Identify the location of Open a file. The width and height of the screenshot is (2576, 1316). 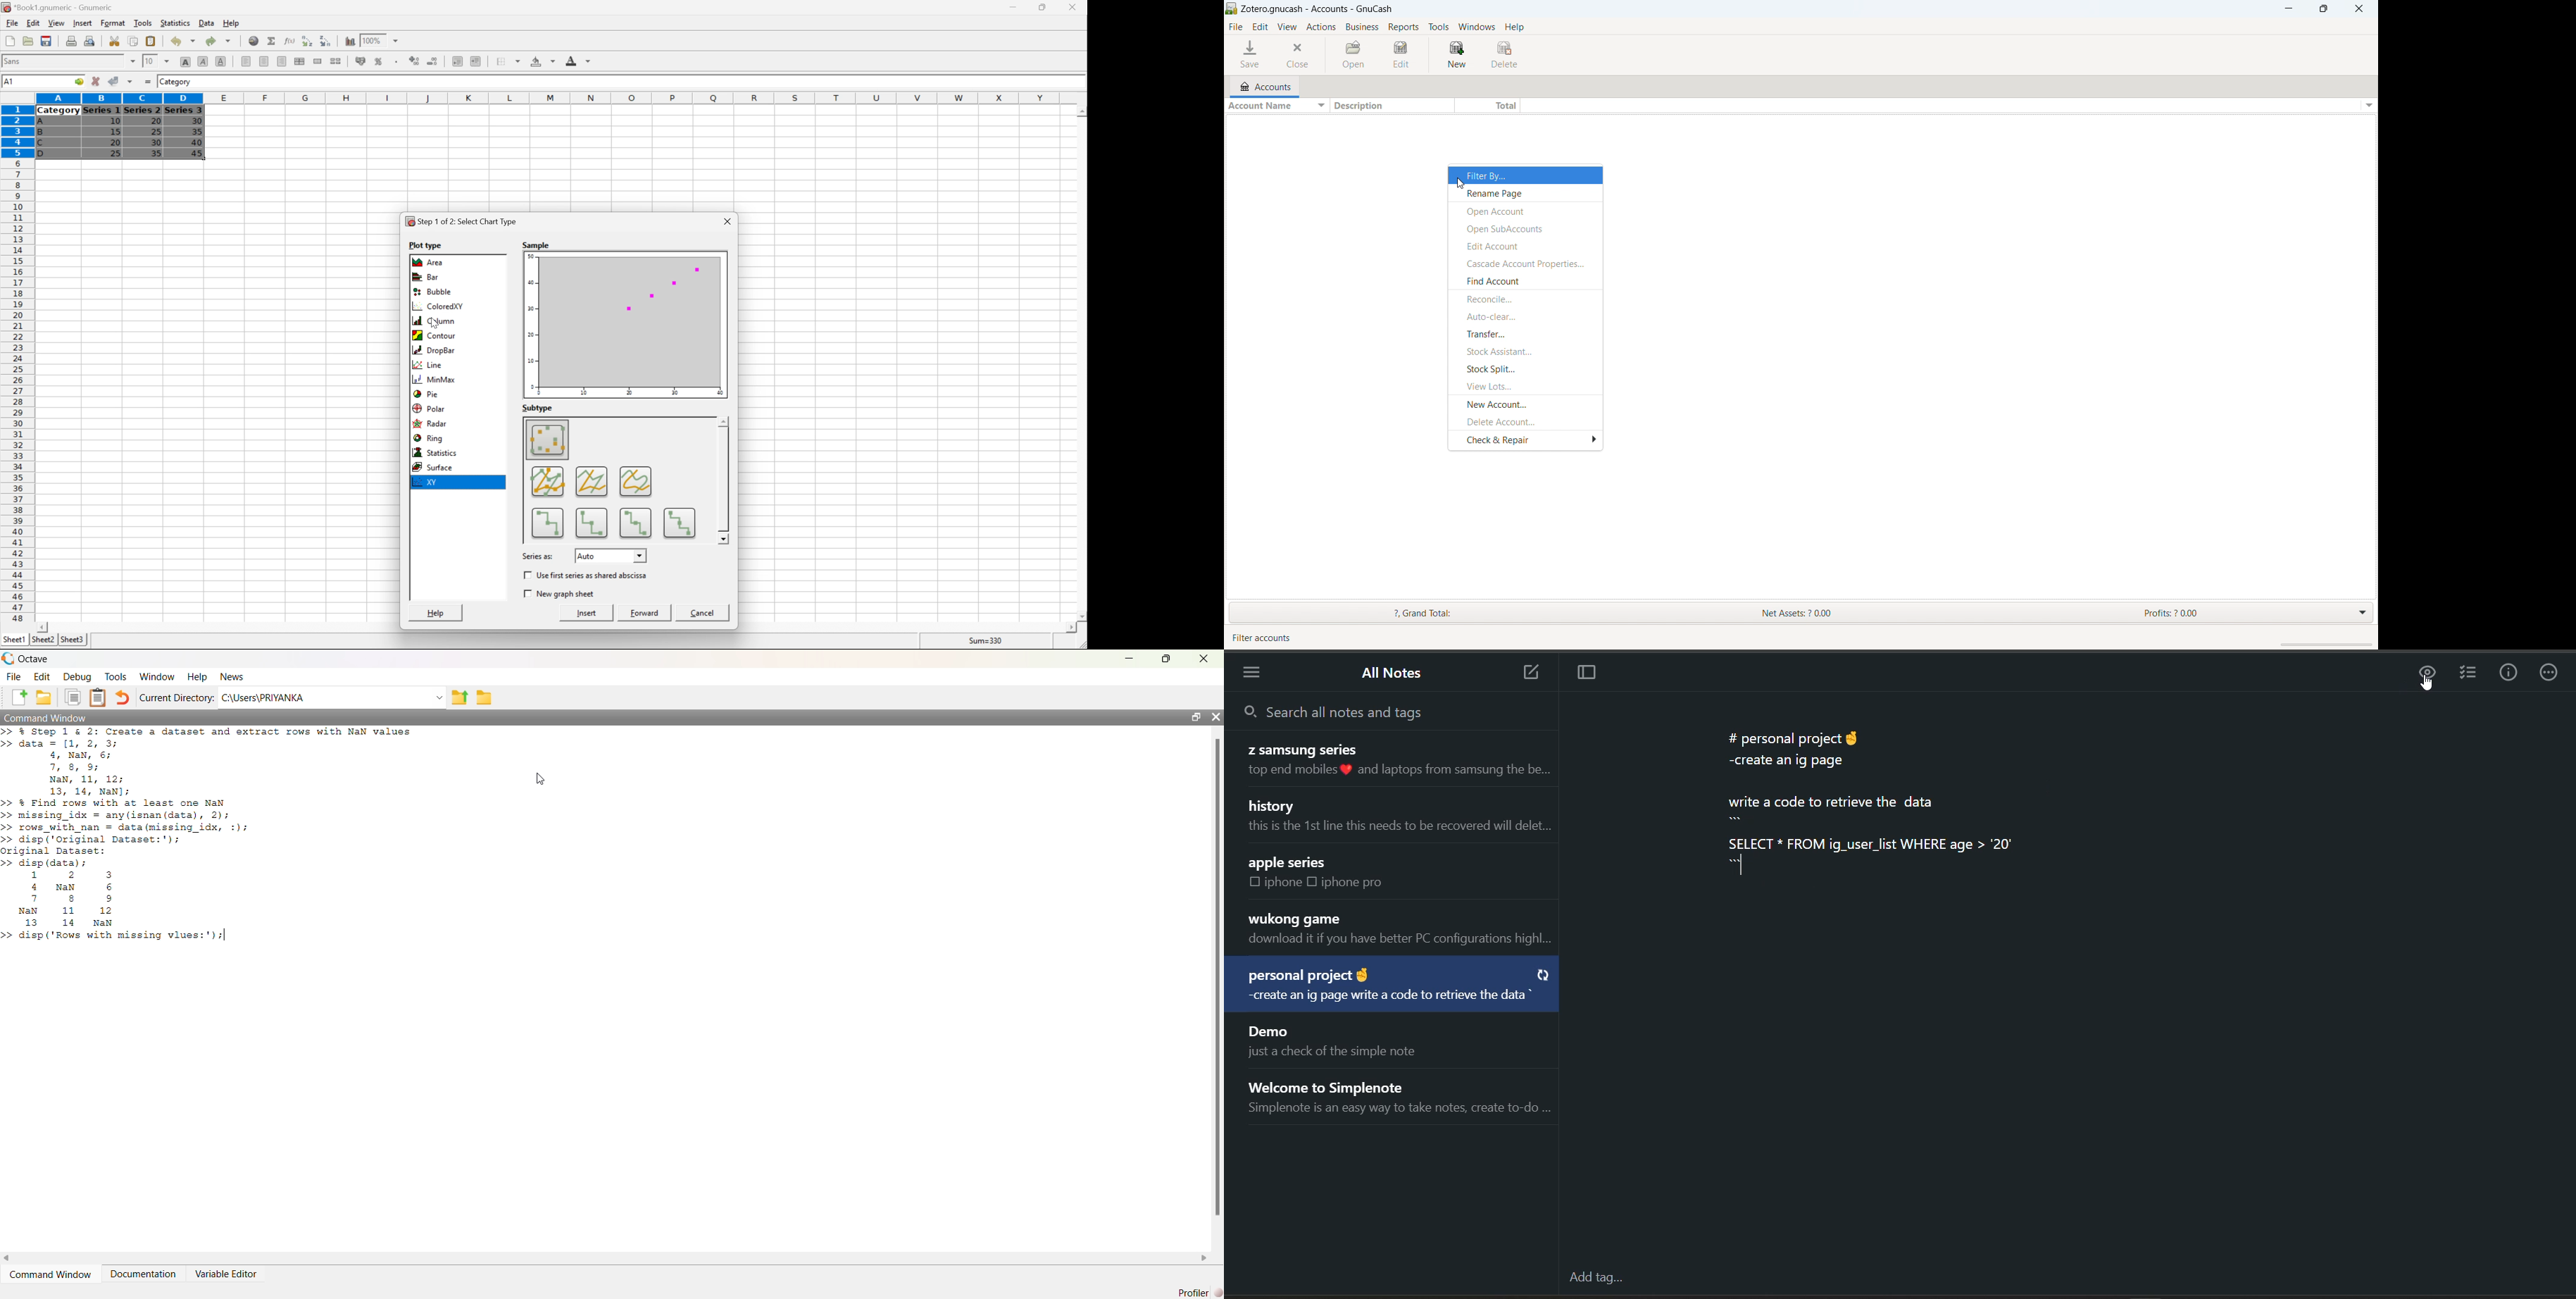
(27, 41).